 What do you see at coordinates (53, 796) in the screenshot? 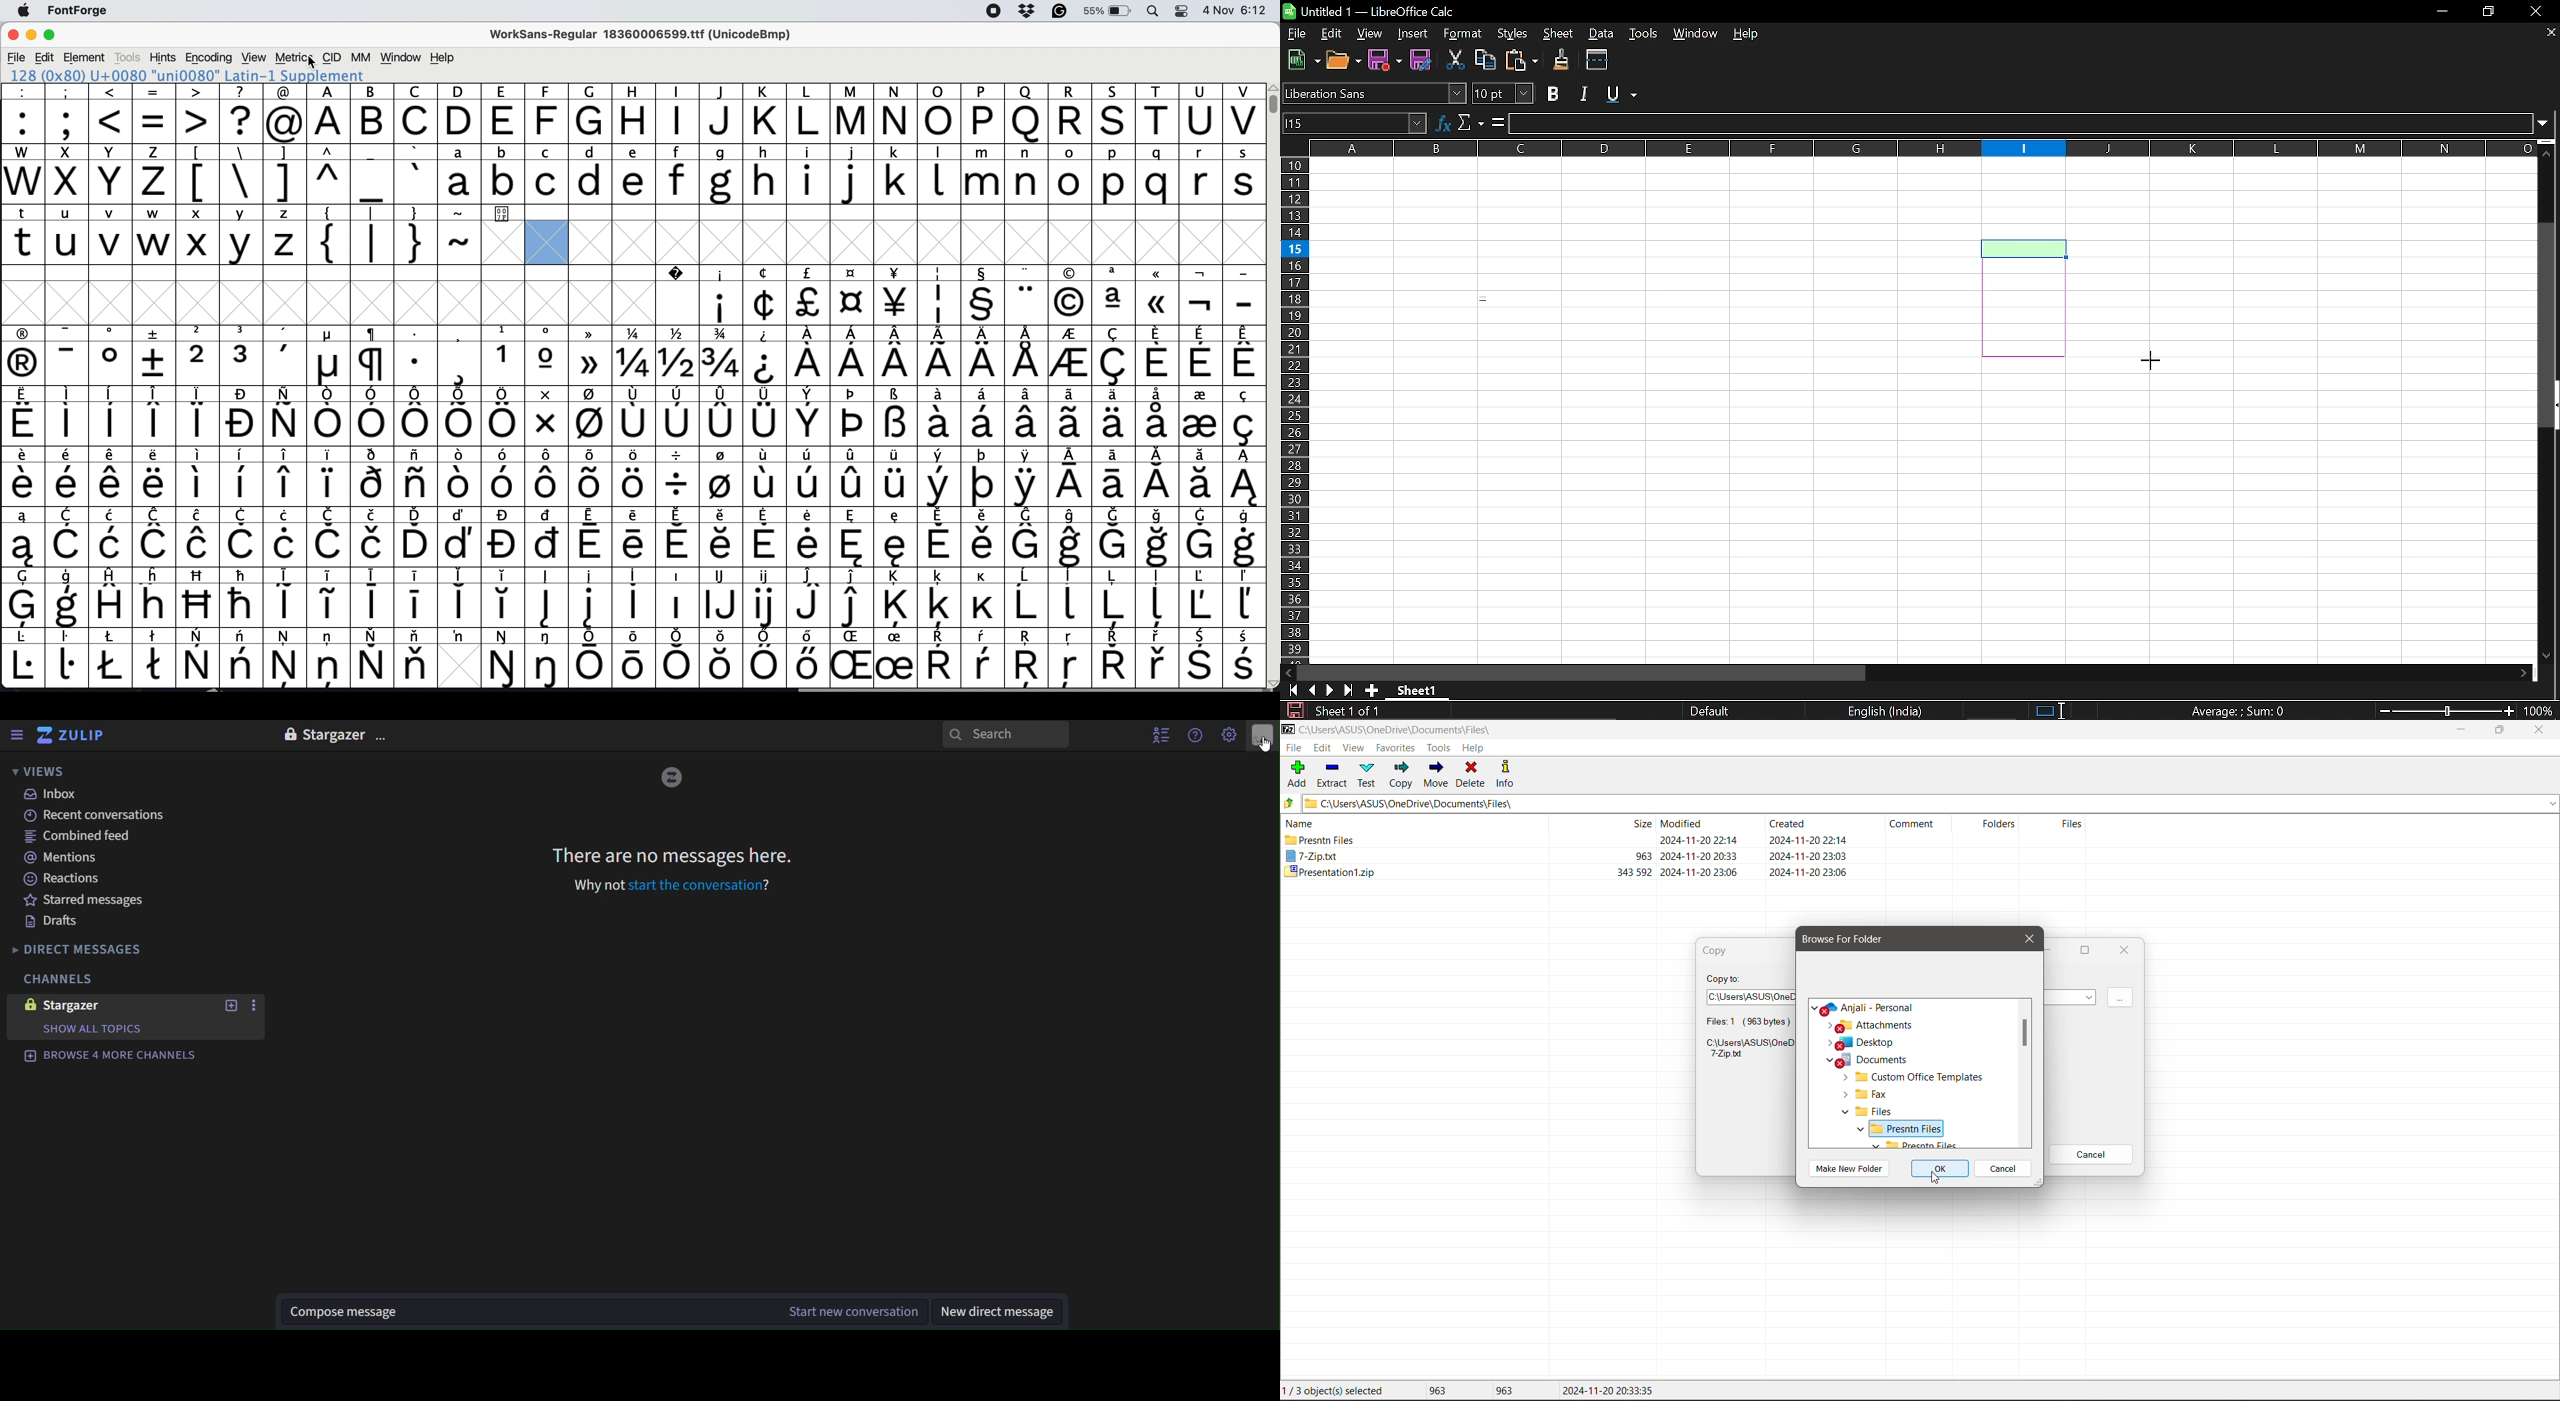
I see `inbox` at bounding box center [53, 796].